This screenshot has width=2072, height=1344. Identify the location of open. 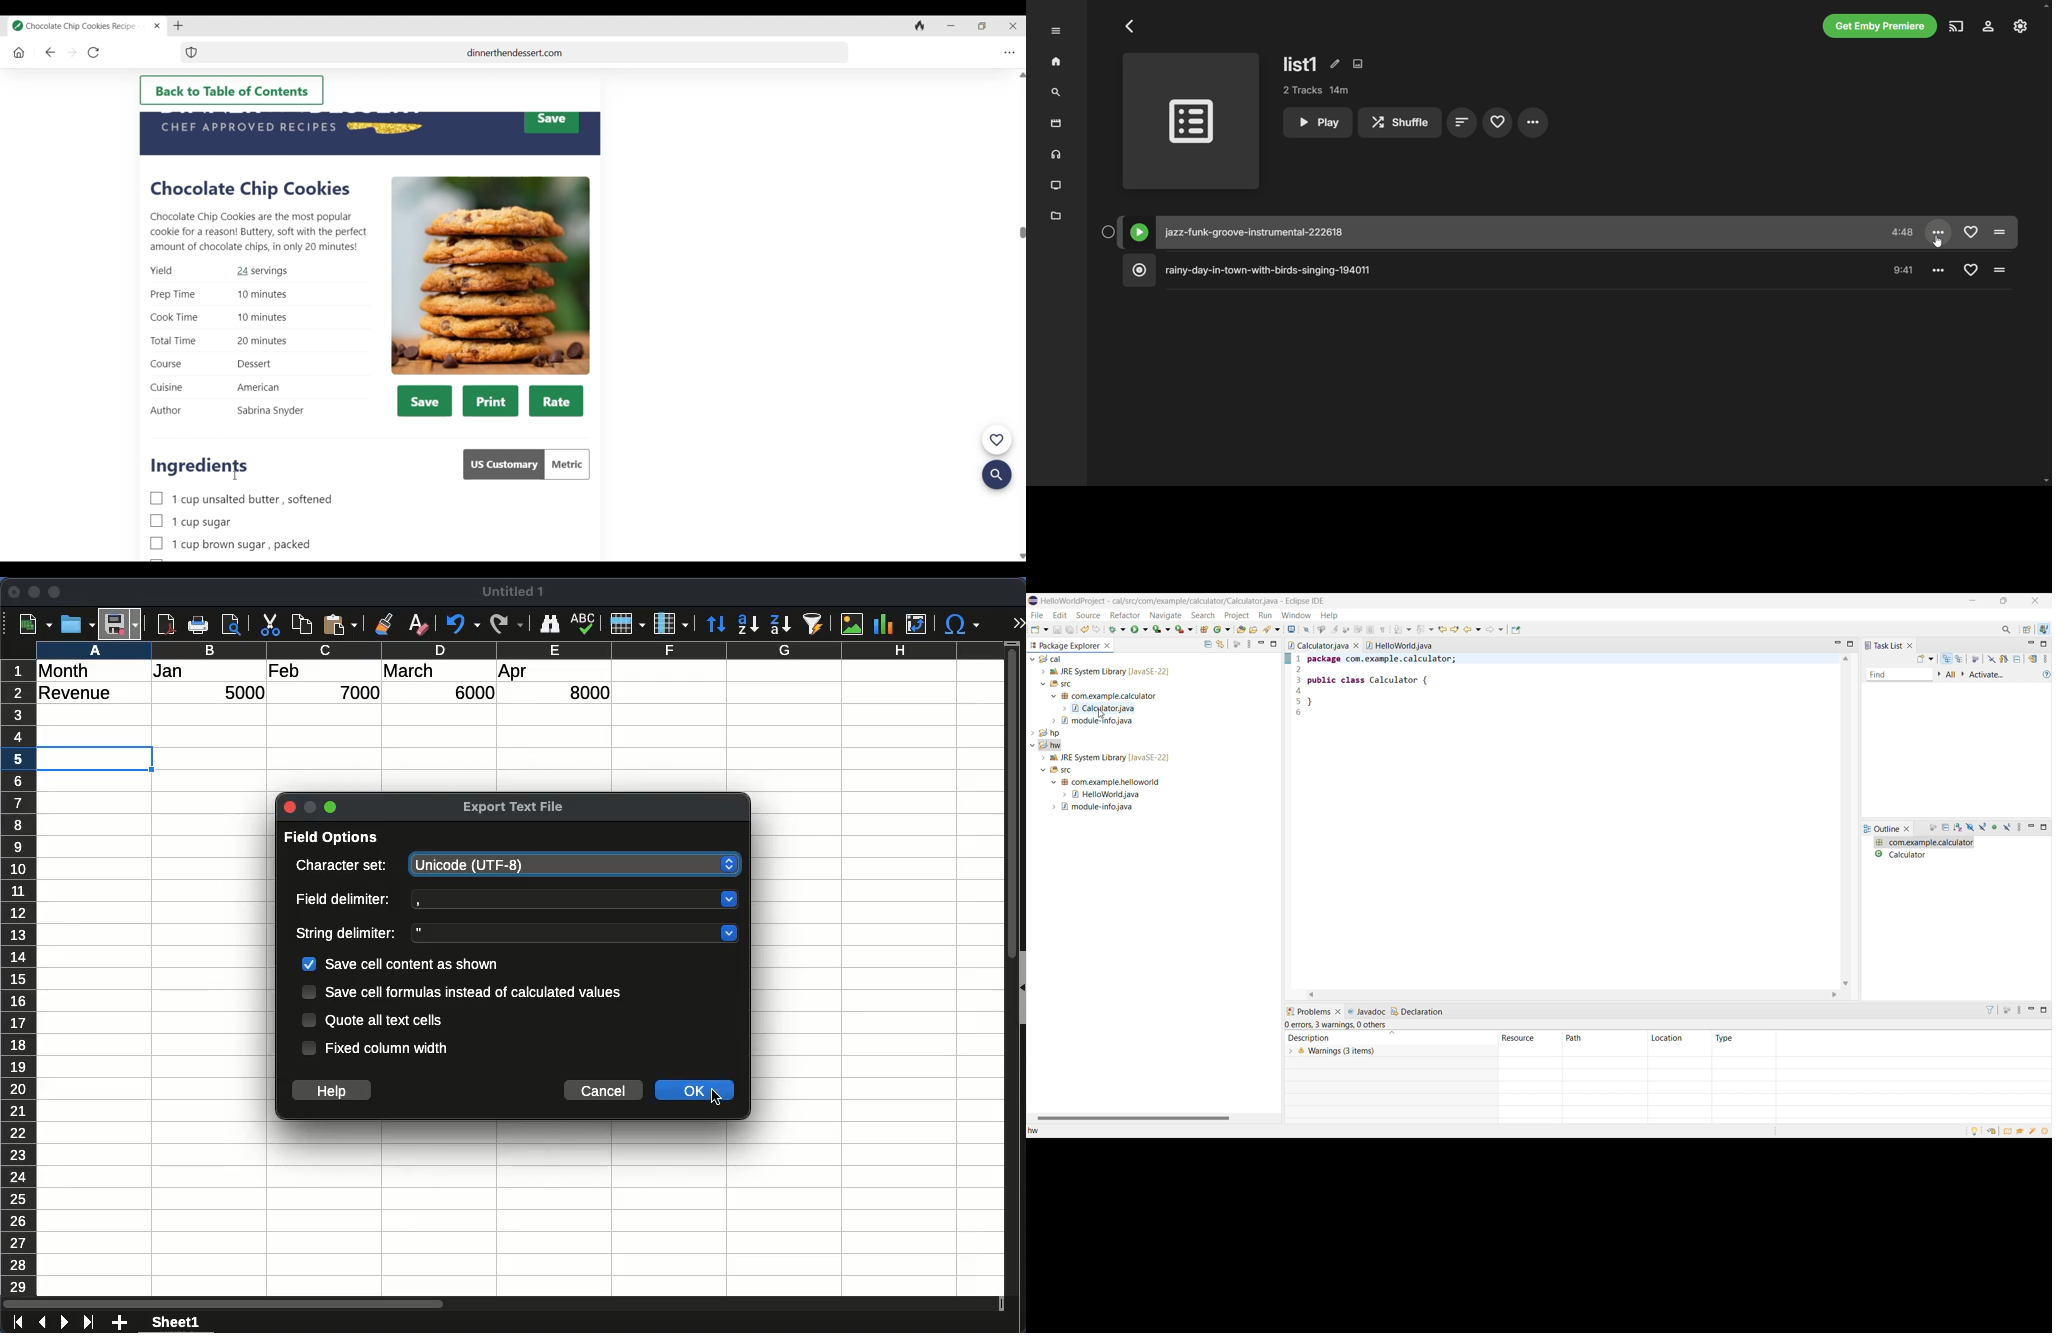
(76, 625).